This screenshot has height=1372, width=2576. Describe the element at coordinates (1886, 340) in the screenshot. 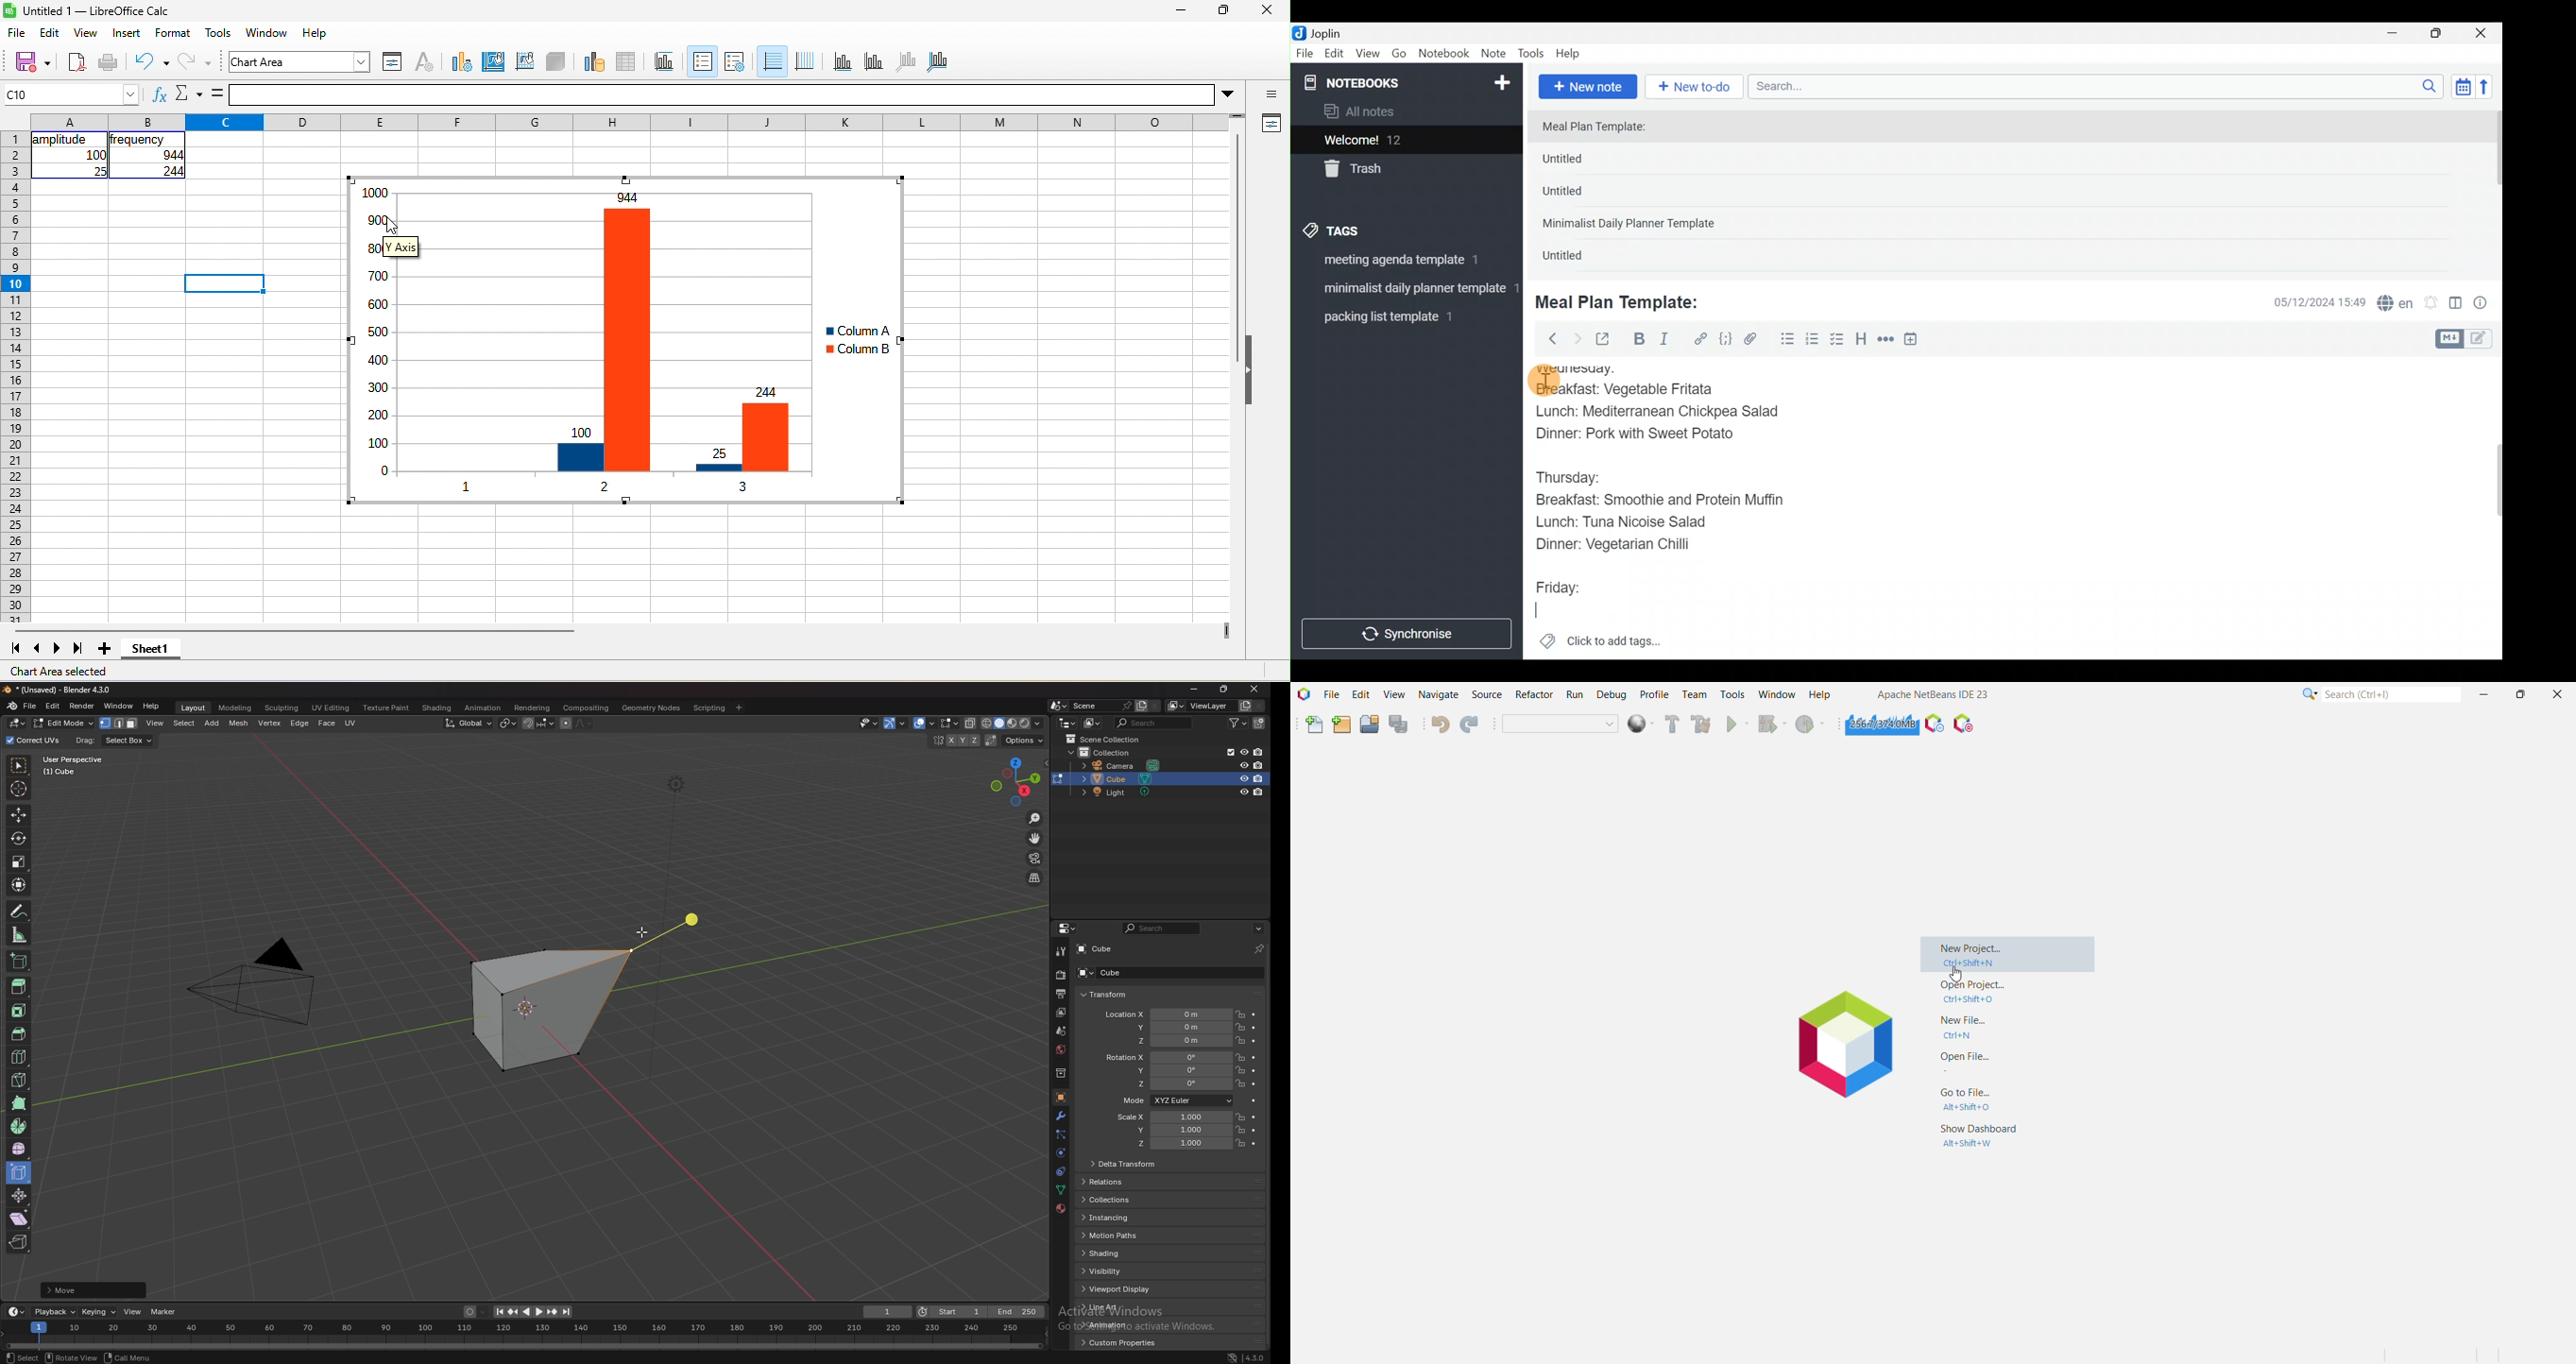

I see `Horizontal rule` at that location.